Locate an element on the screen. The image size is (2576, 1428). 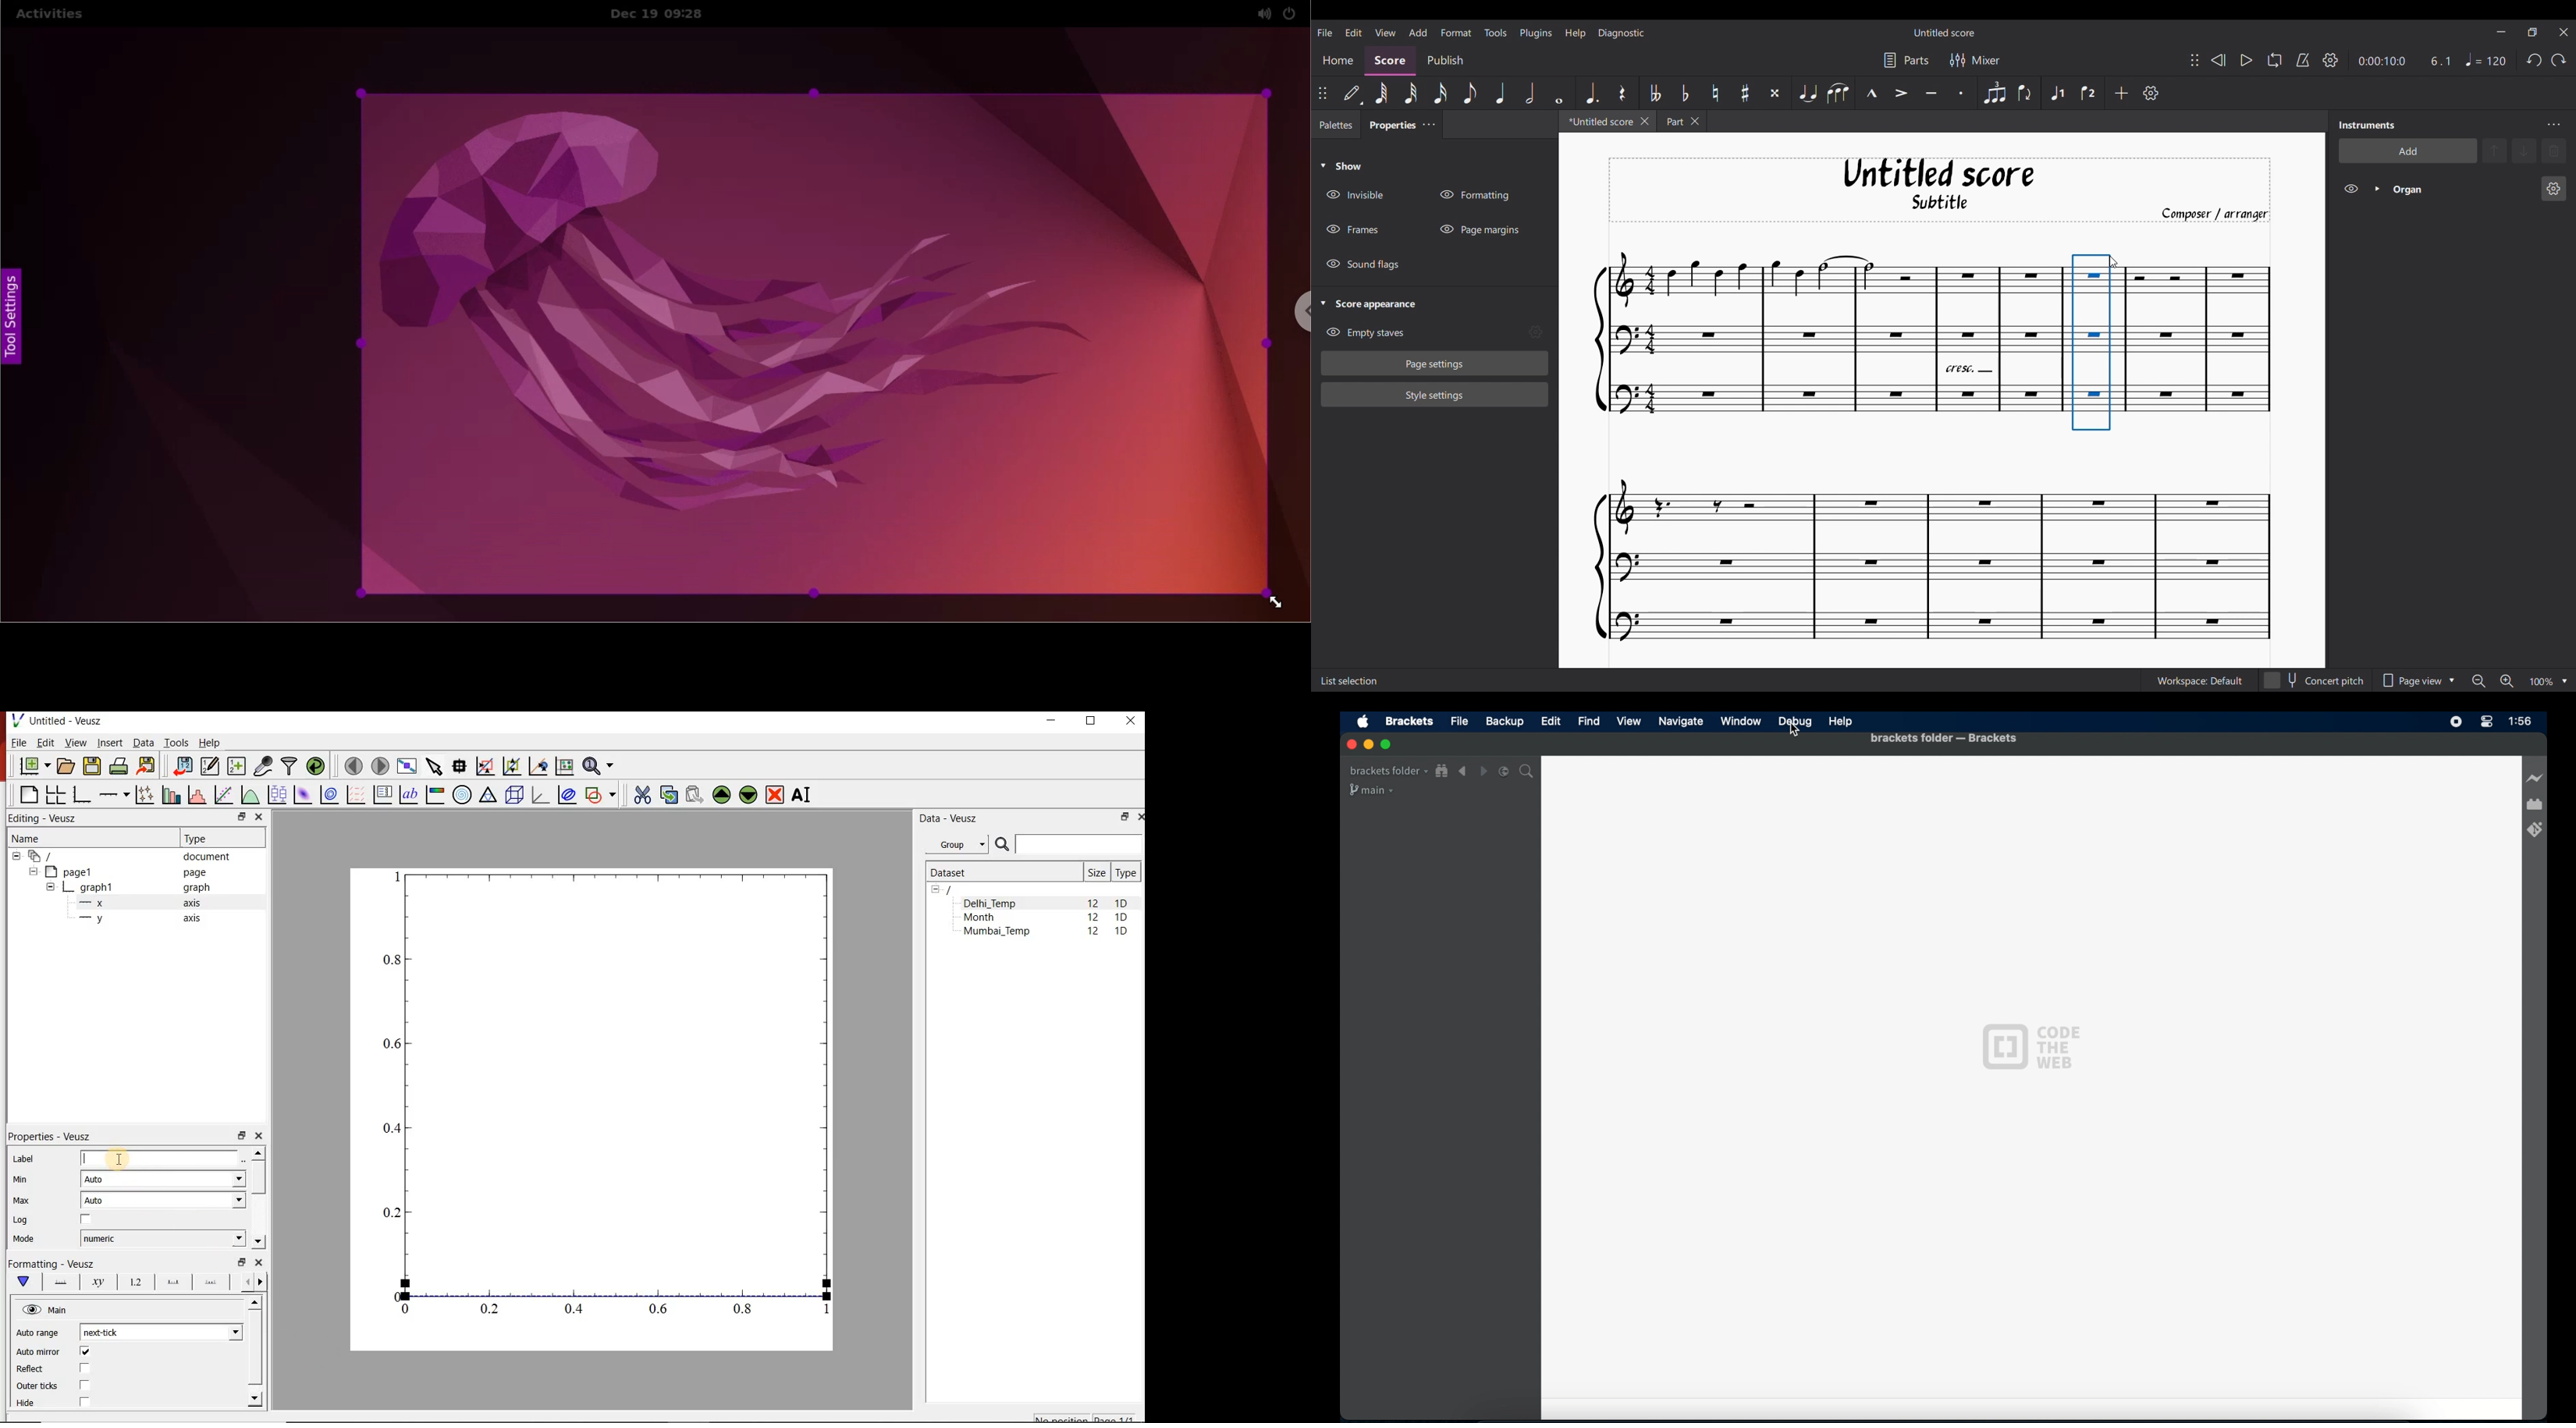
check/uncheck is located at coordinates (85, 1369).